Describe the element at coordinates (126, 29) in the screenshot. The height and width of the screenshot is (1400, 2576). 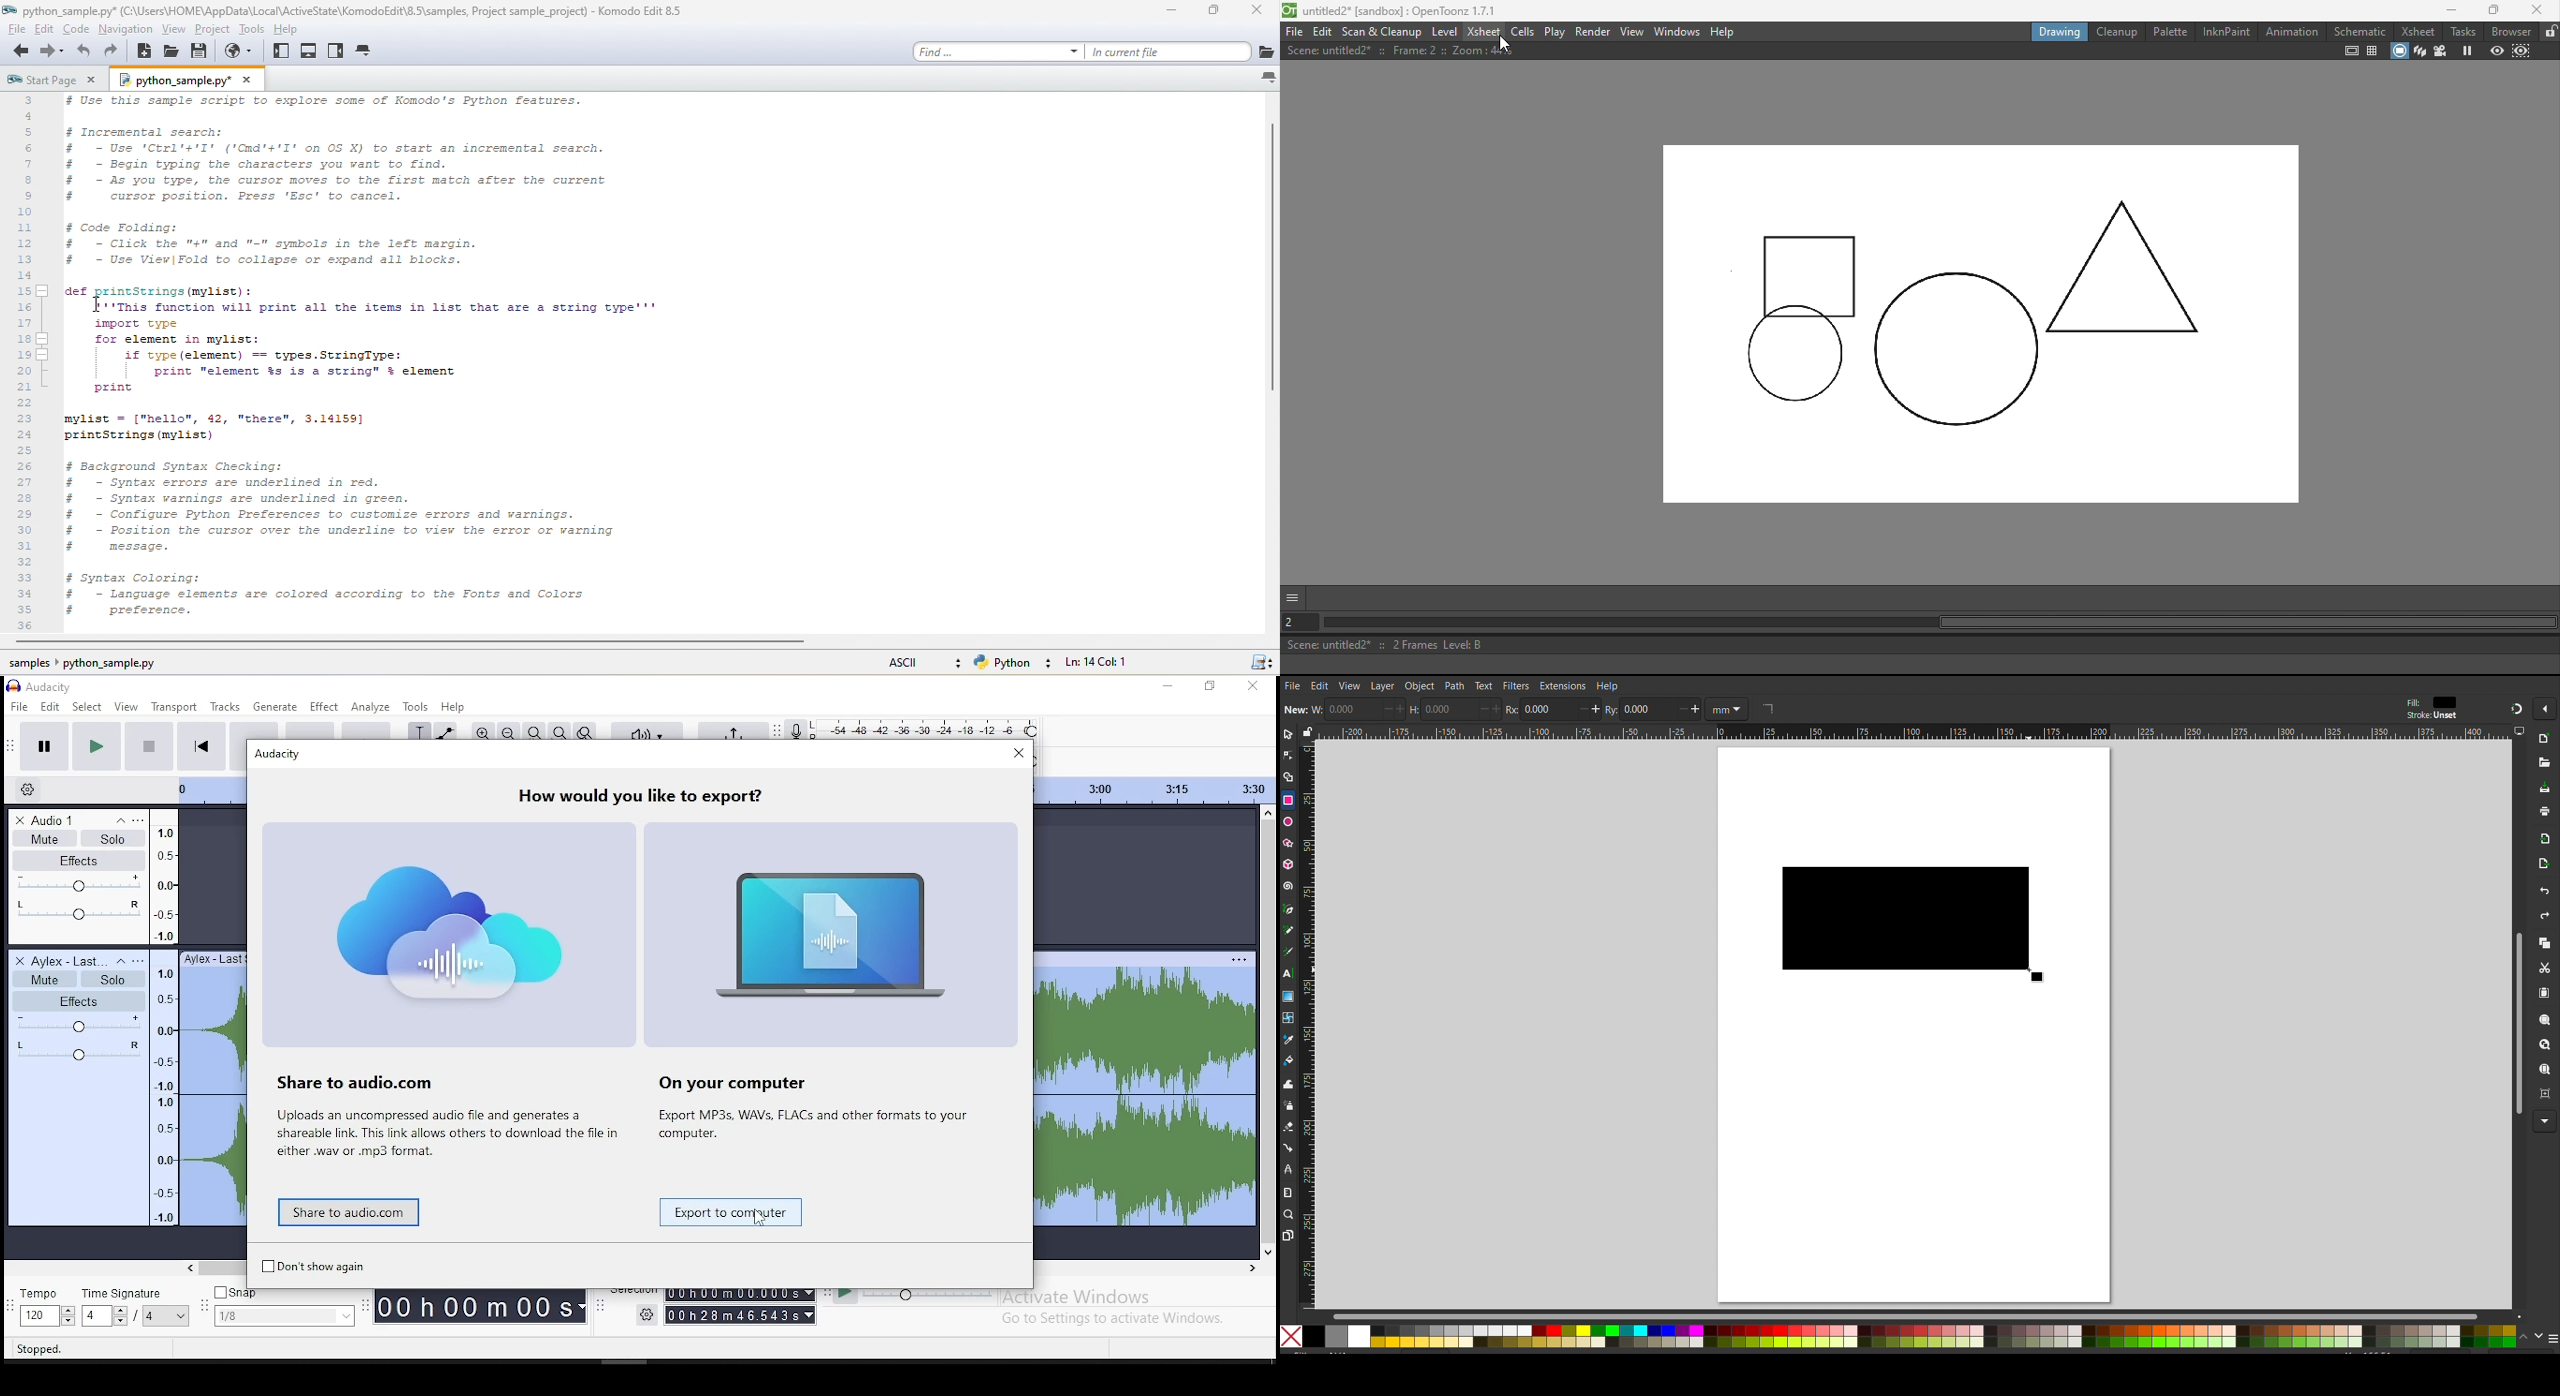
I see `navigation` at that location.